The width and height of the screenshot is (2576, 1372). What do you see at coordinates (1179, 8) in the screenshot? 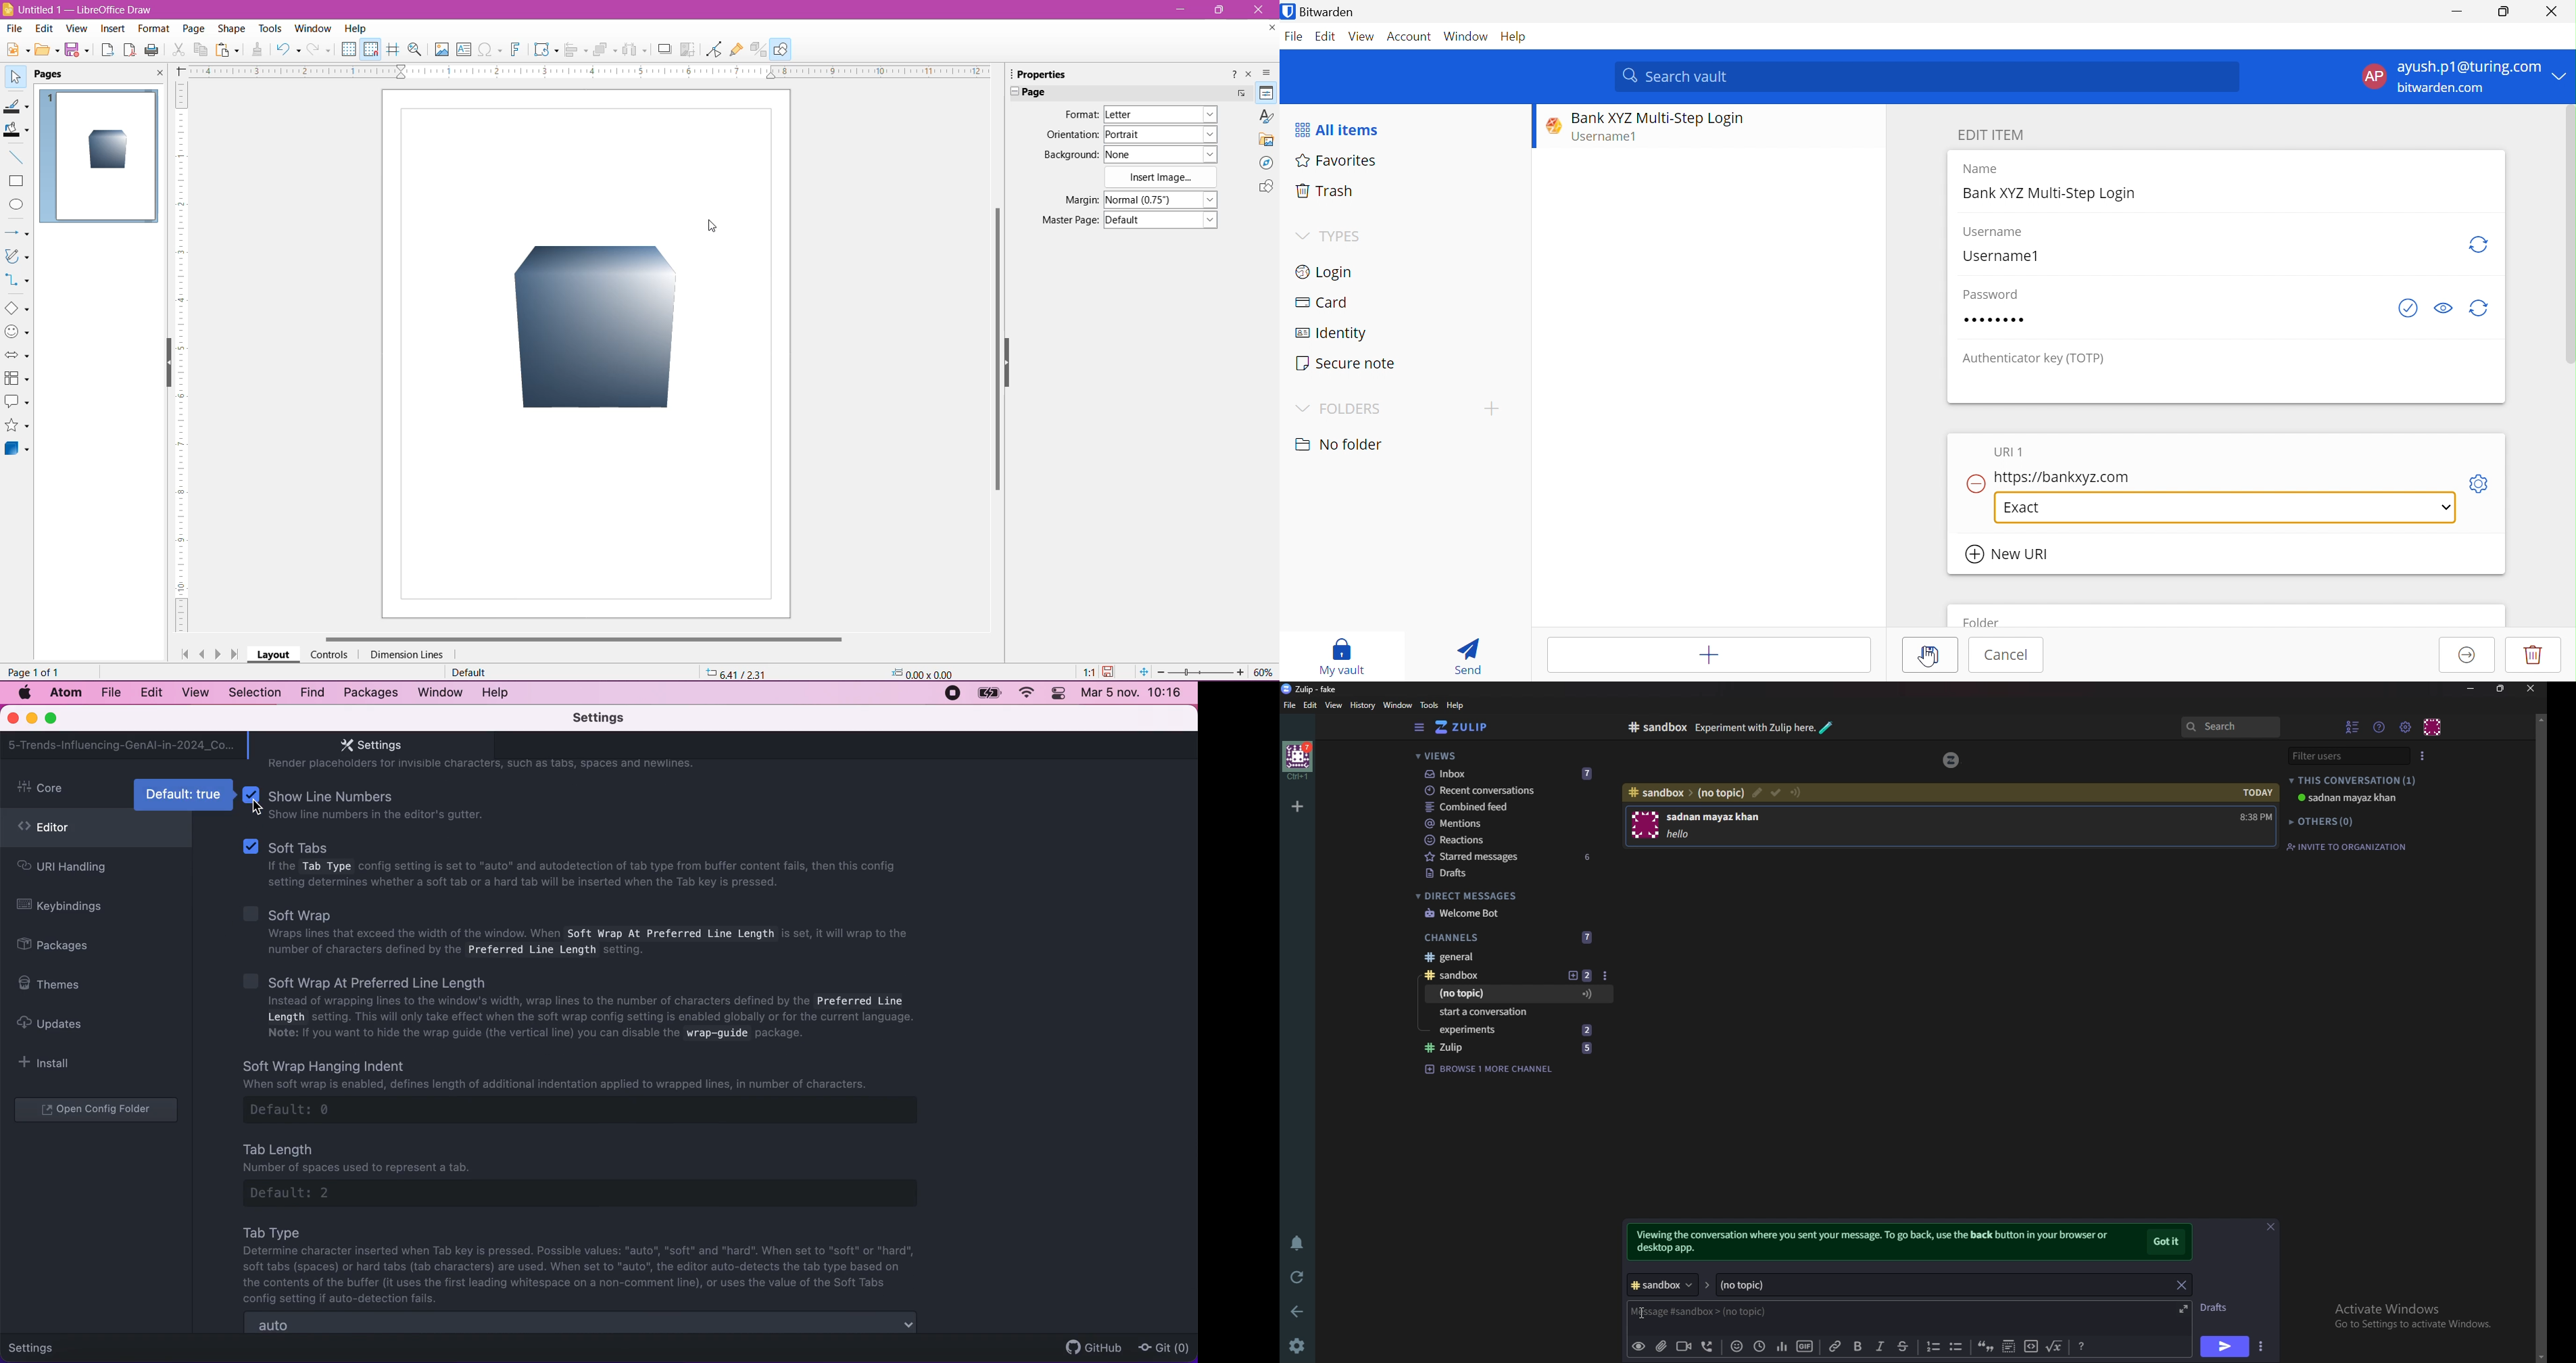
I see `Minimize` at bounding box center [1179, 8].